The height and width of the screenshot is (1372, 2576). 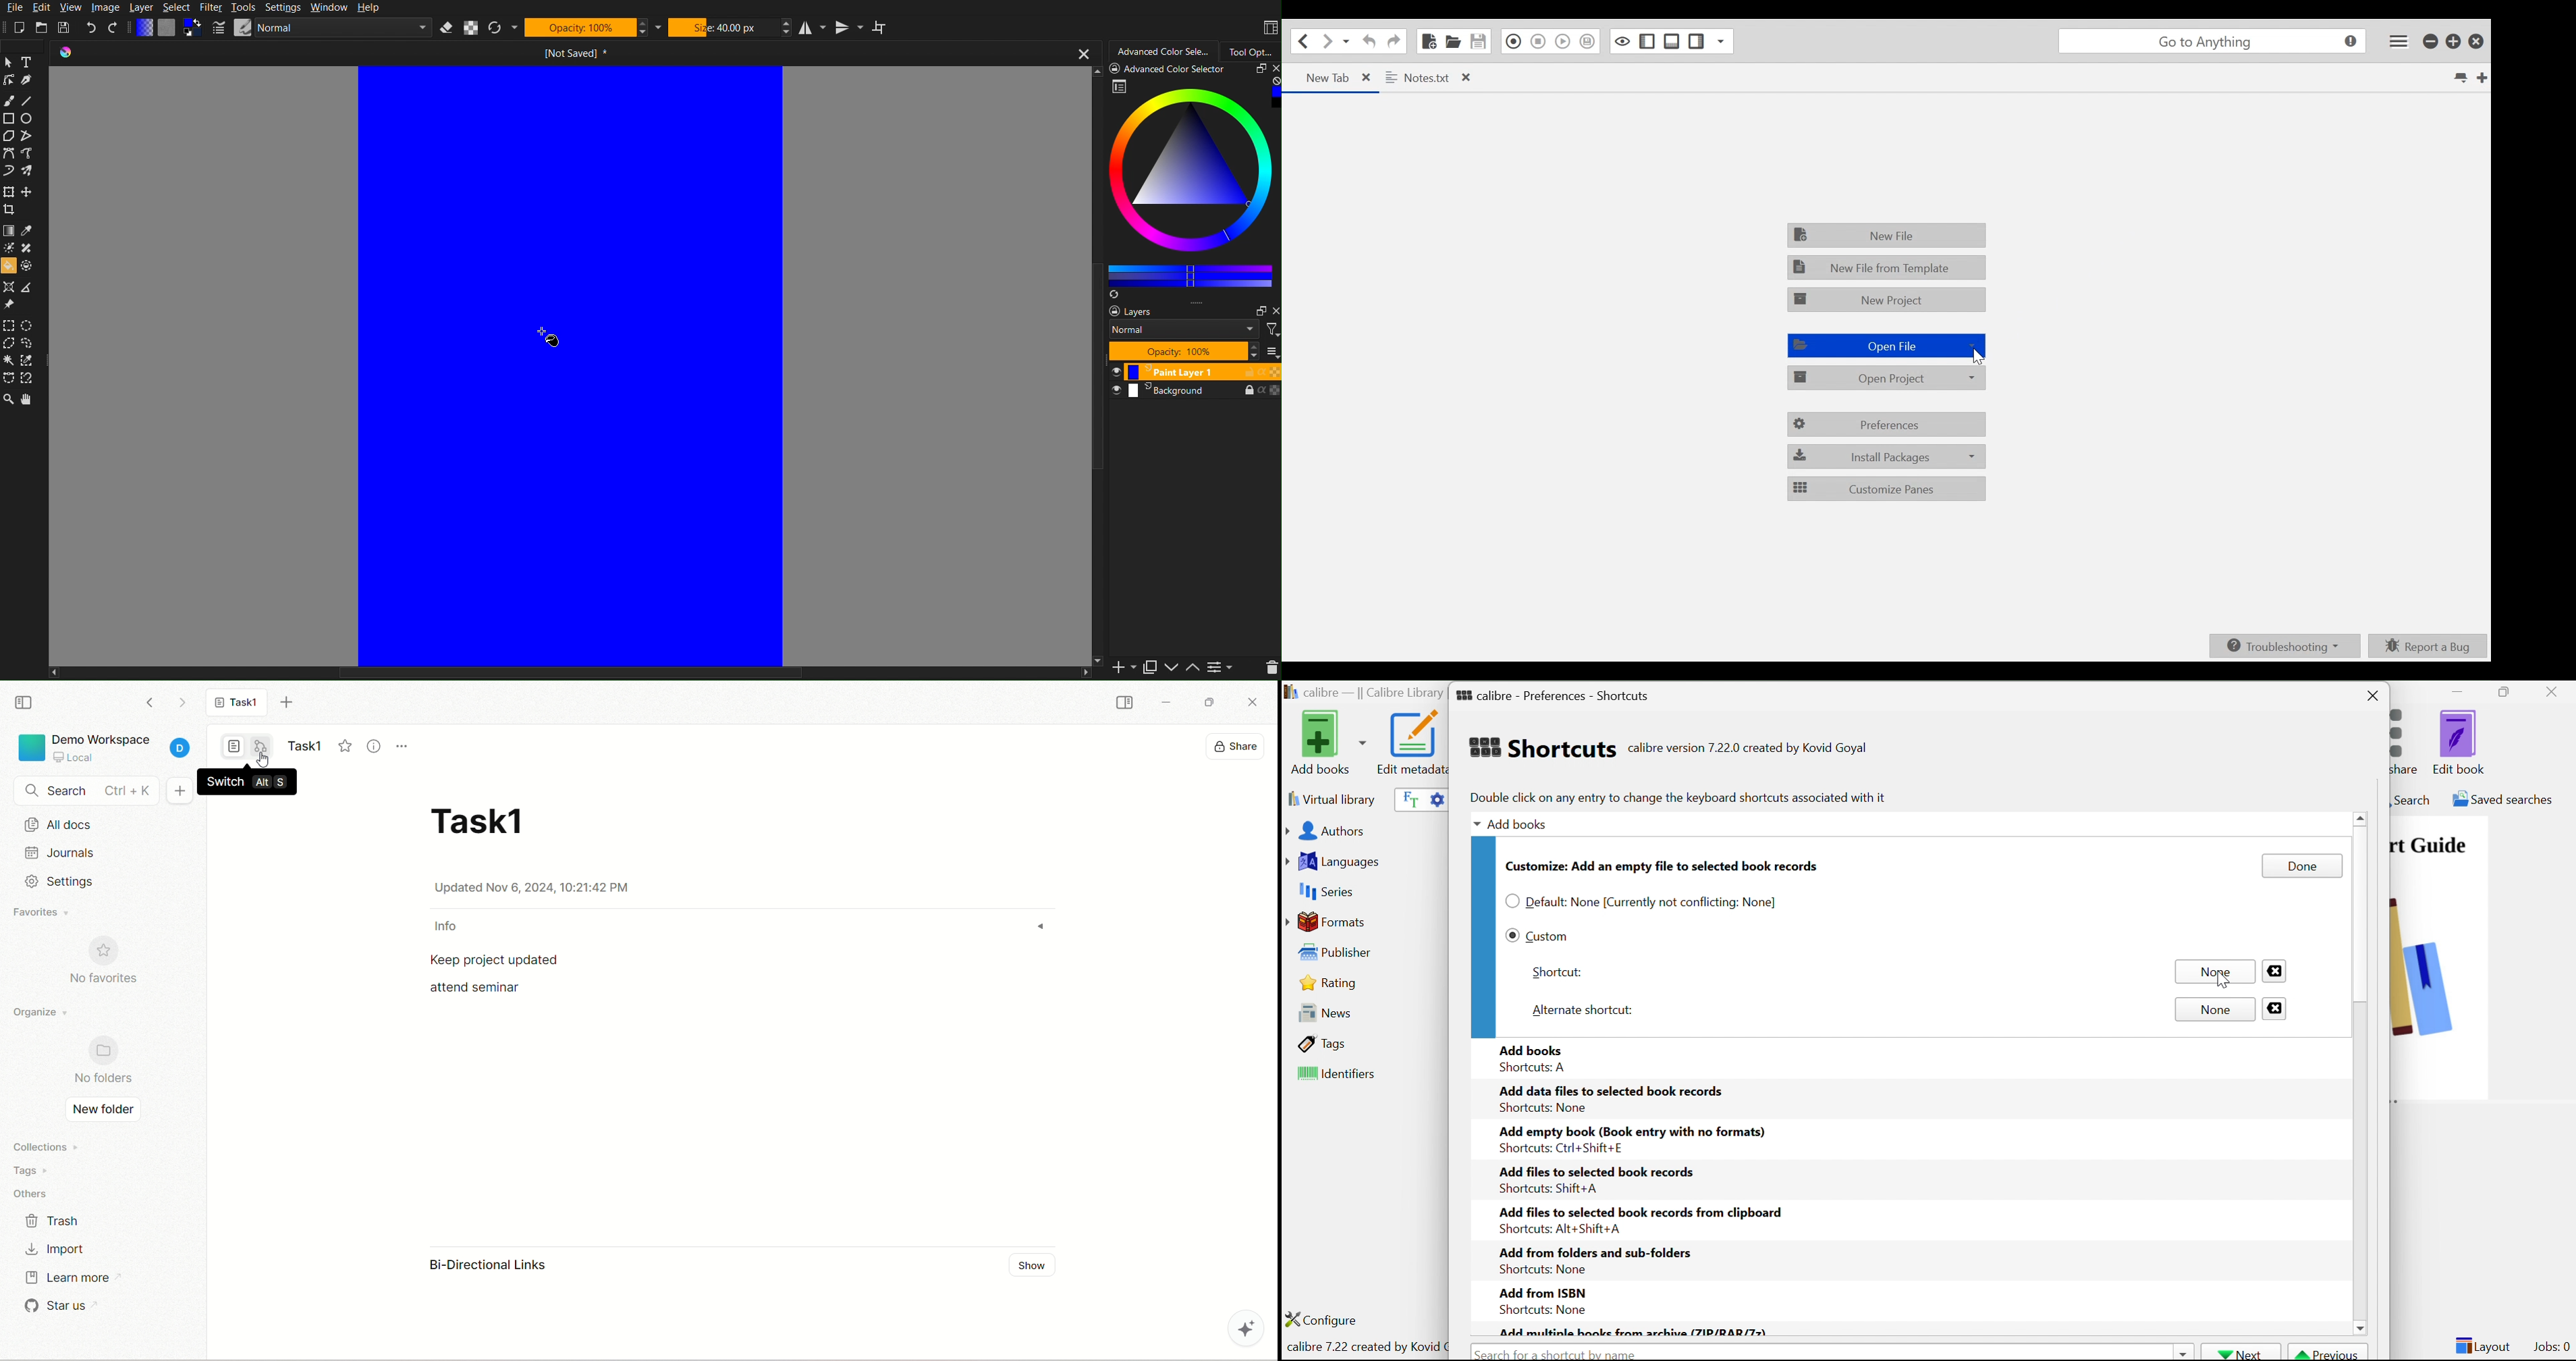 What do you see at coordinates (1165, 373) in the screenshot?
I see `paint layer 1` at bounding box center [1165, 373].